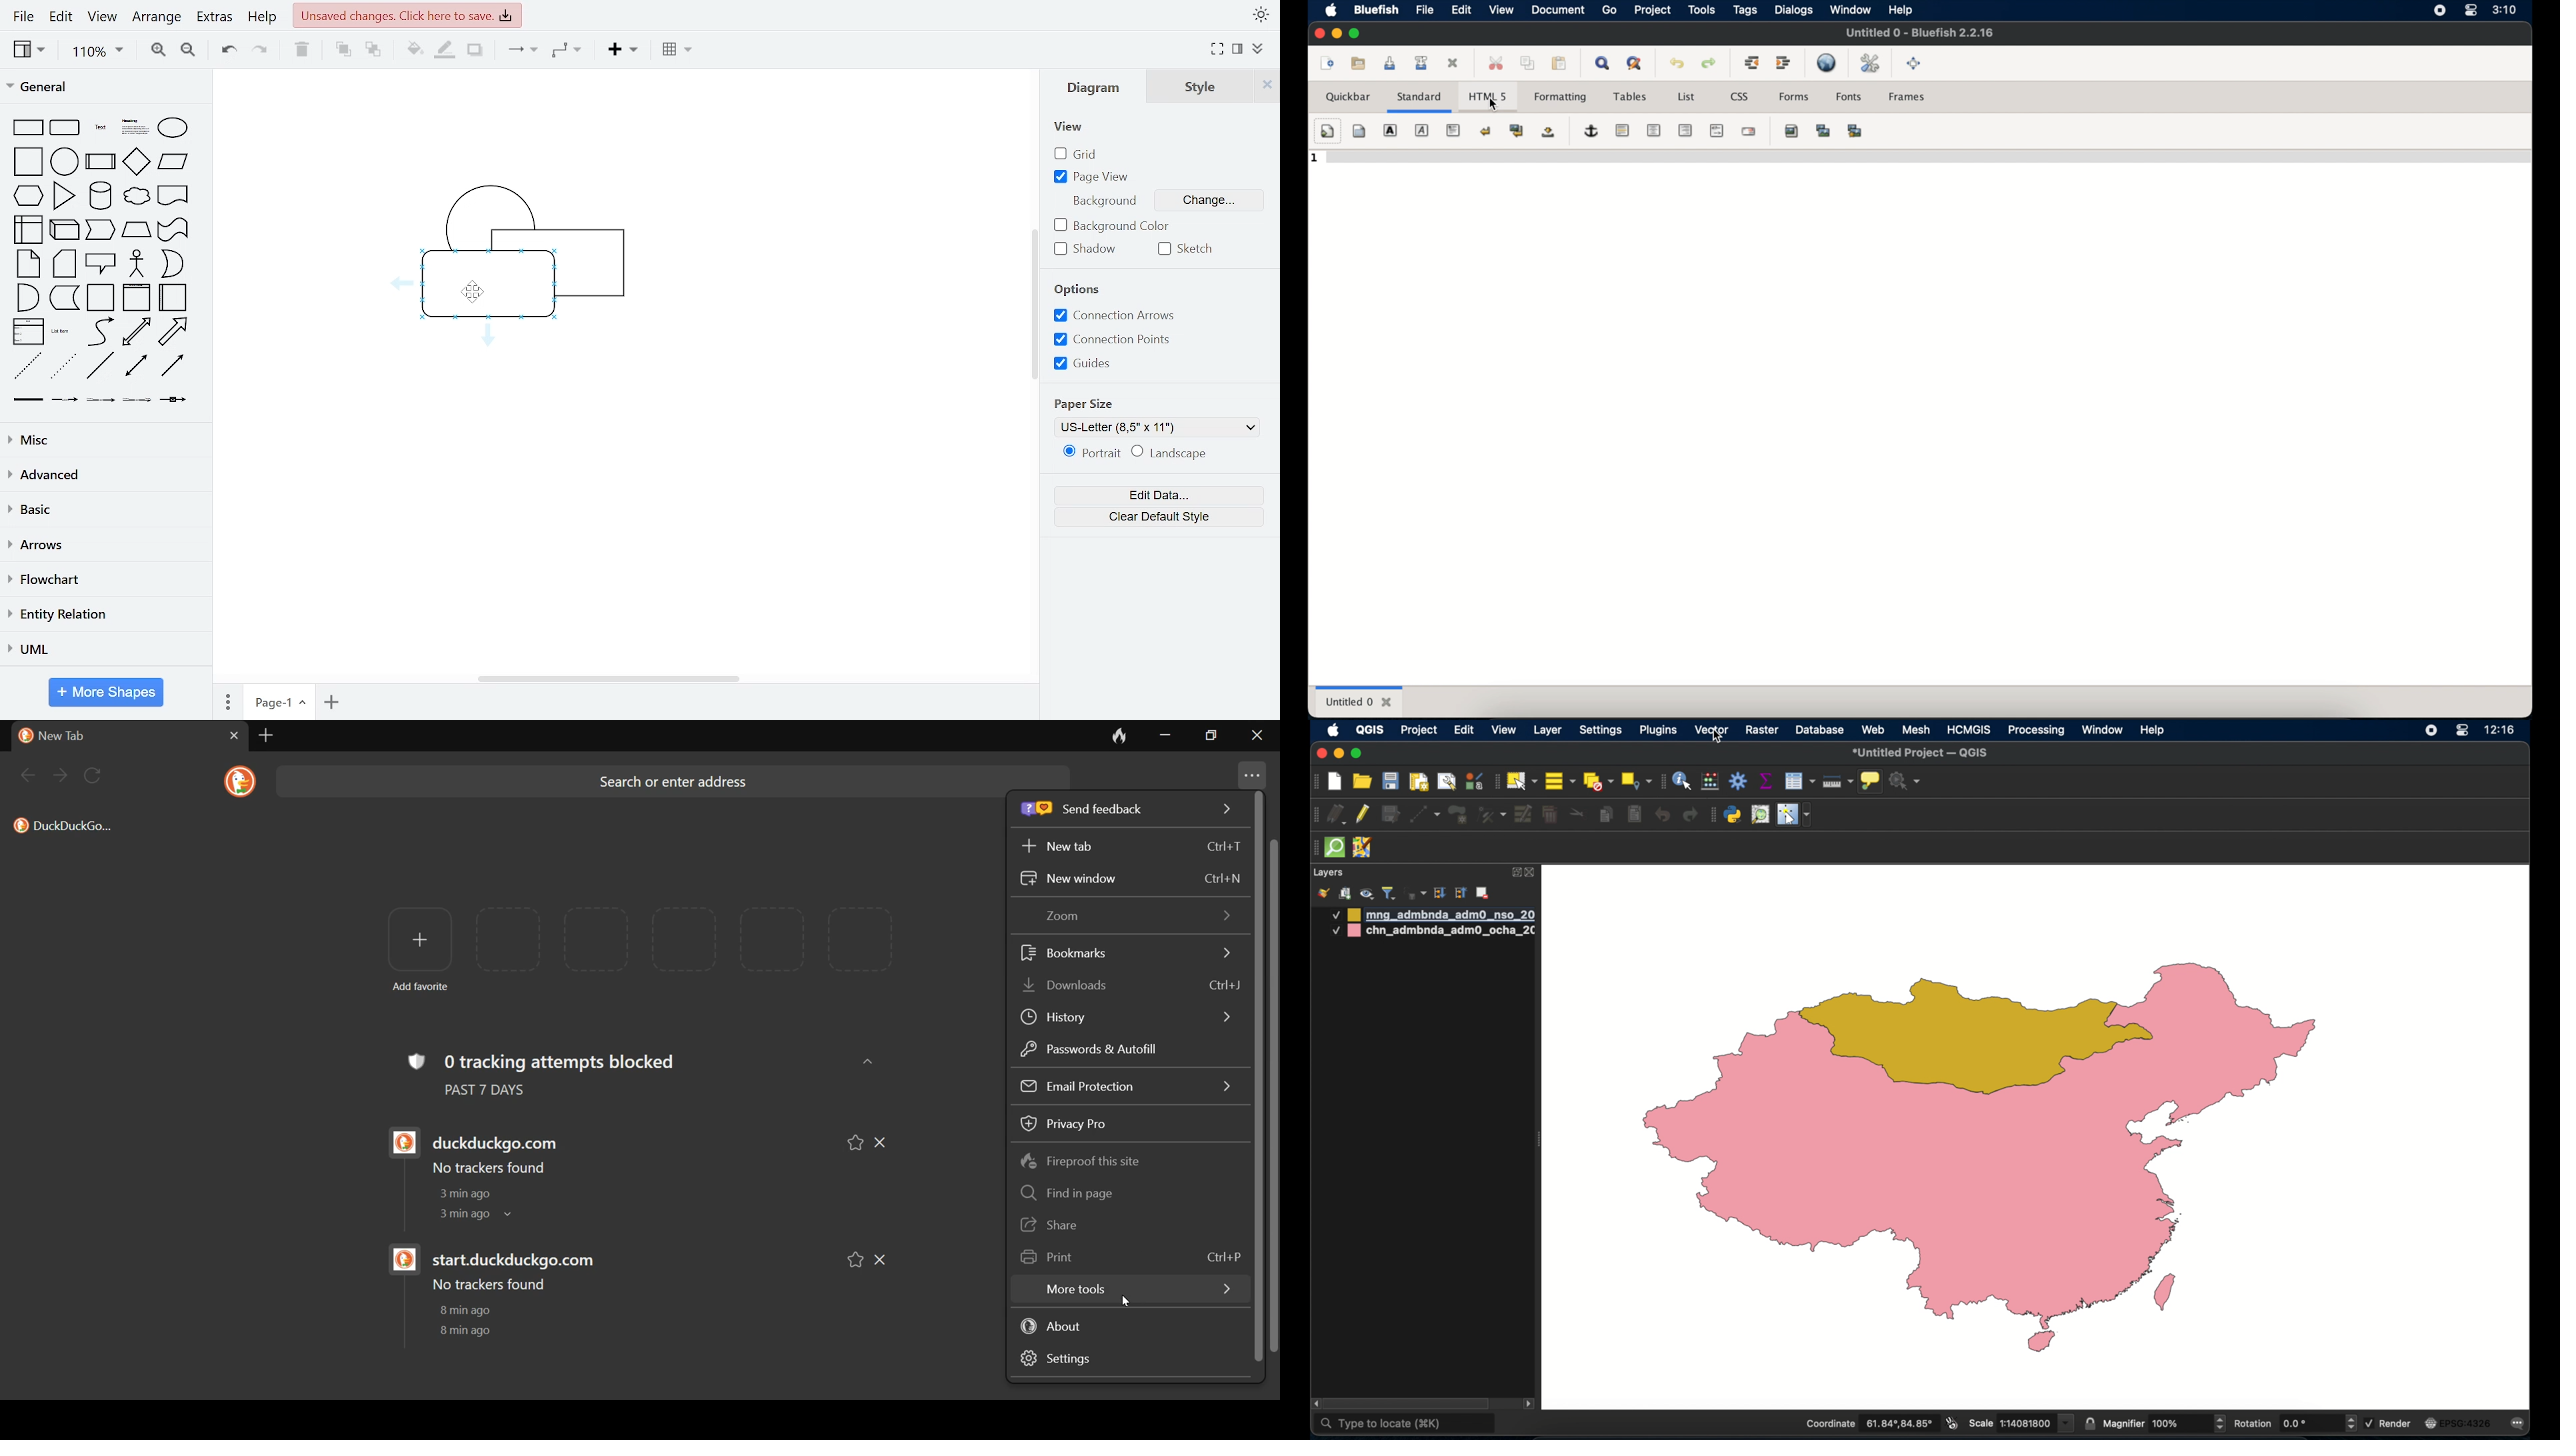 Image resolution: width=2576 pixels, height=1456 pixels. I want to click on raster, so click(1762, 731).